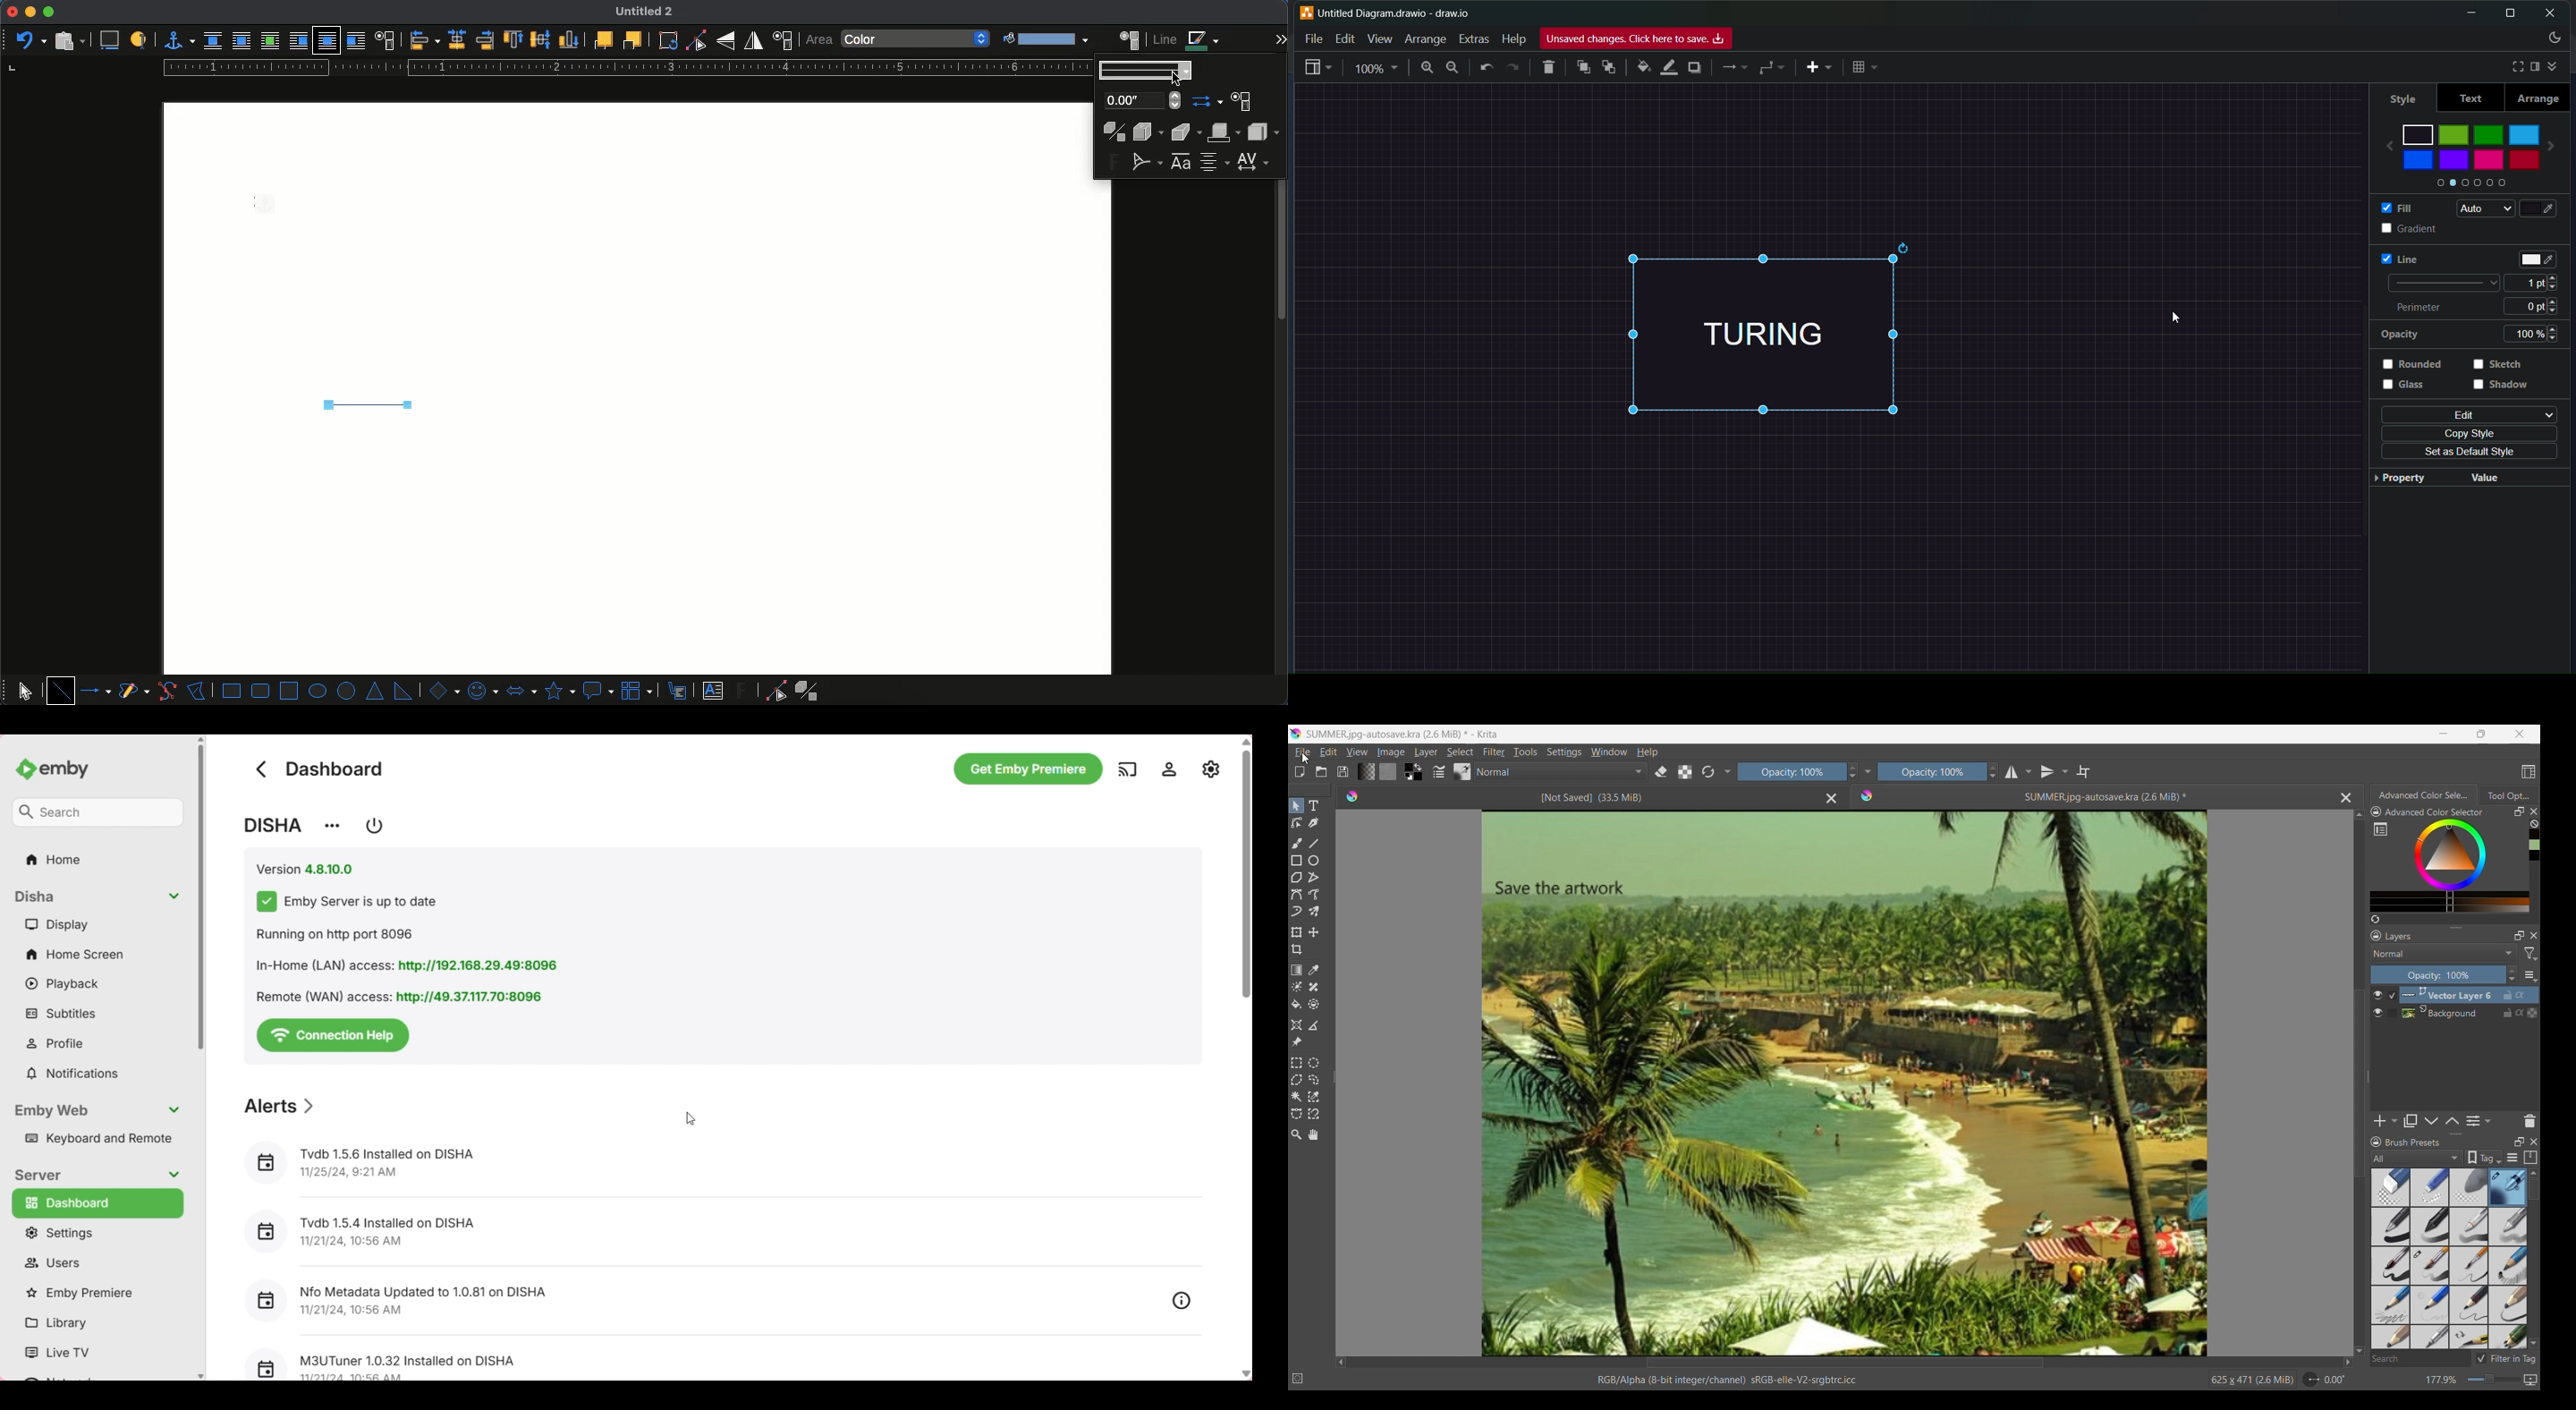 The height and width of the screenshot is (1428, 2576). What do you see at coordinates (2418, 1158) in the screenshot?
I see `Filter options for brush presets` at bounding box center [2418, 1158].